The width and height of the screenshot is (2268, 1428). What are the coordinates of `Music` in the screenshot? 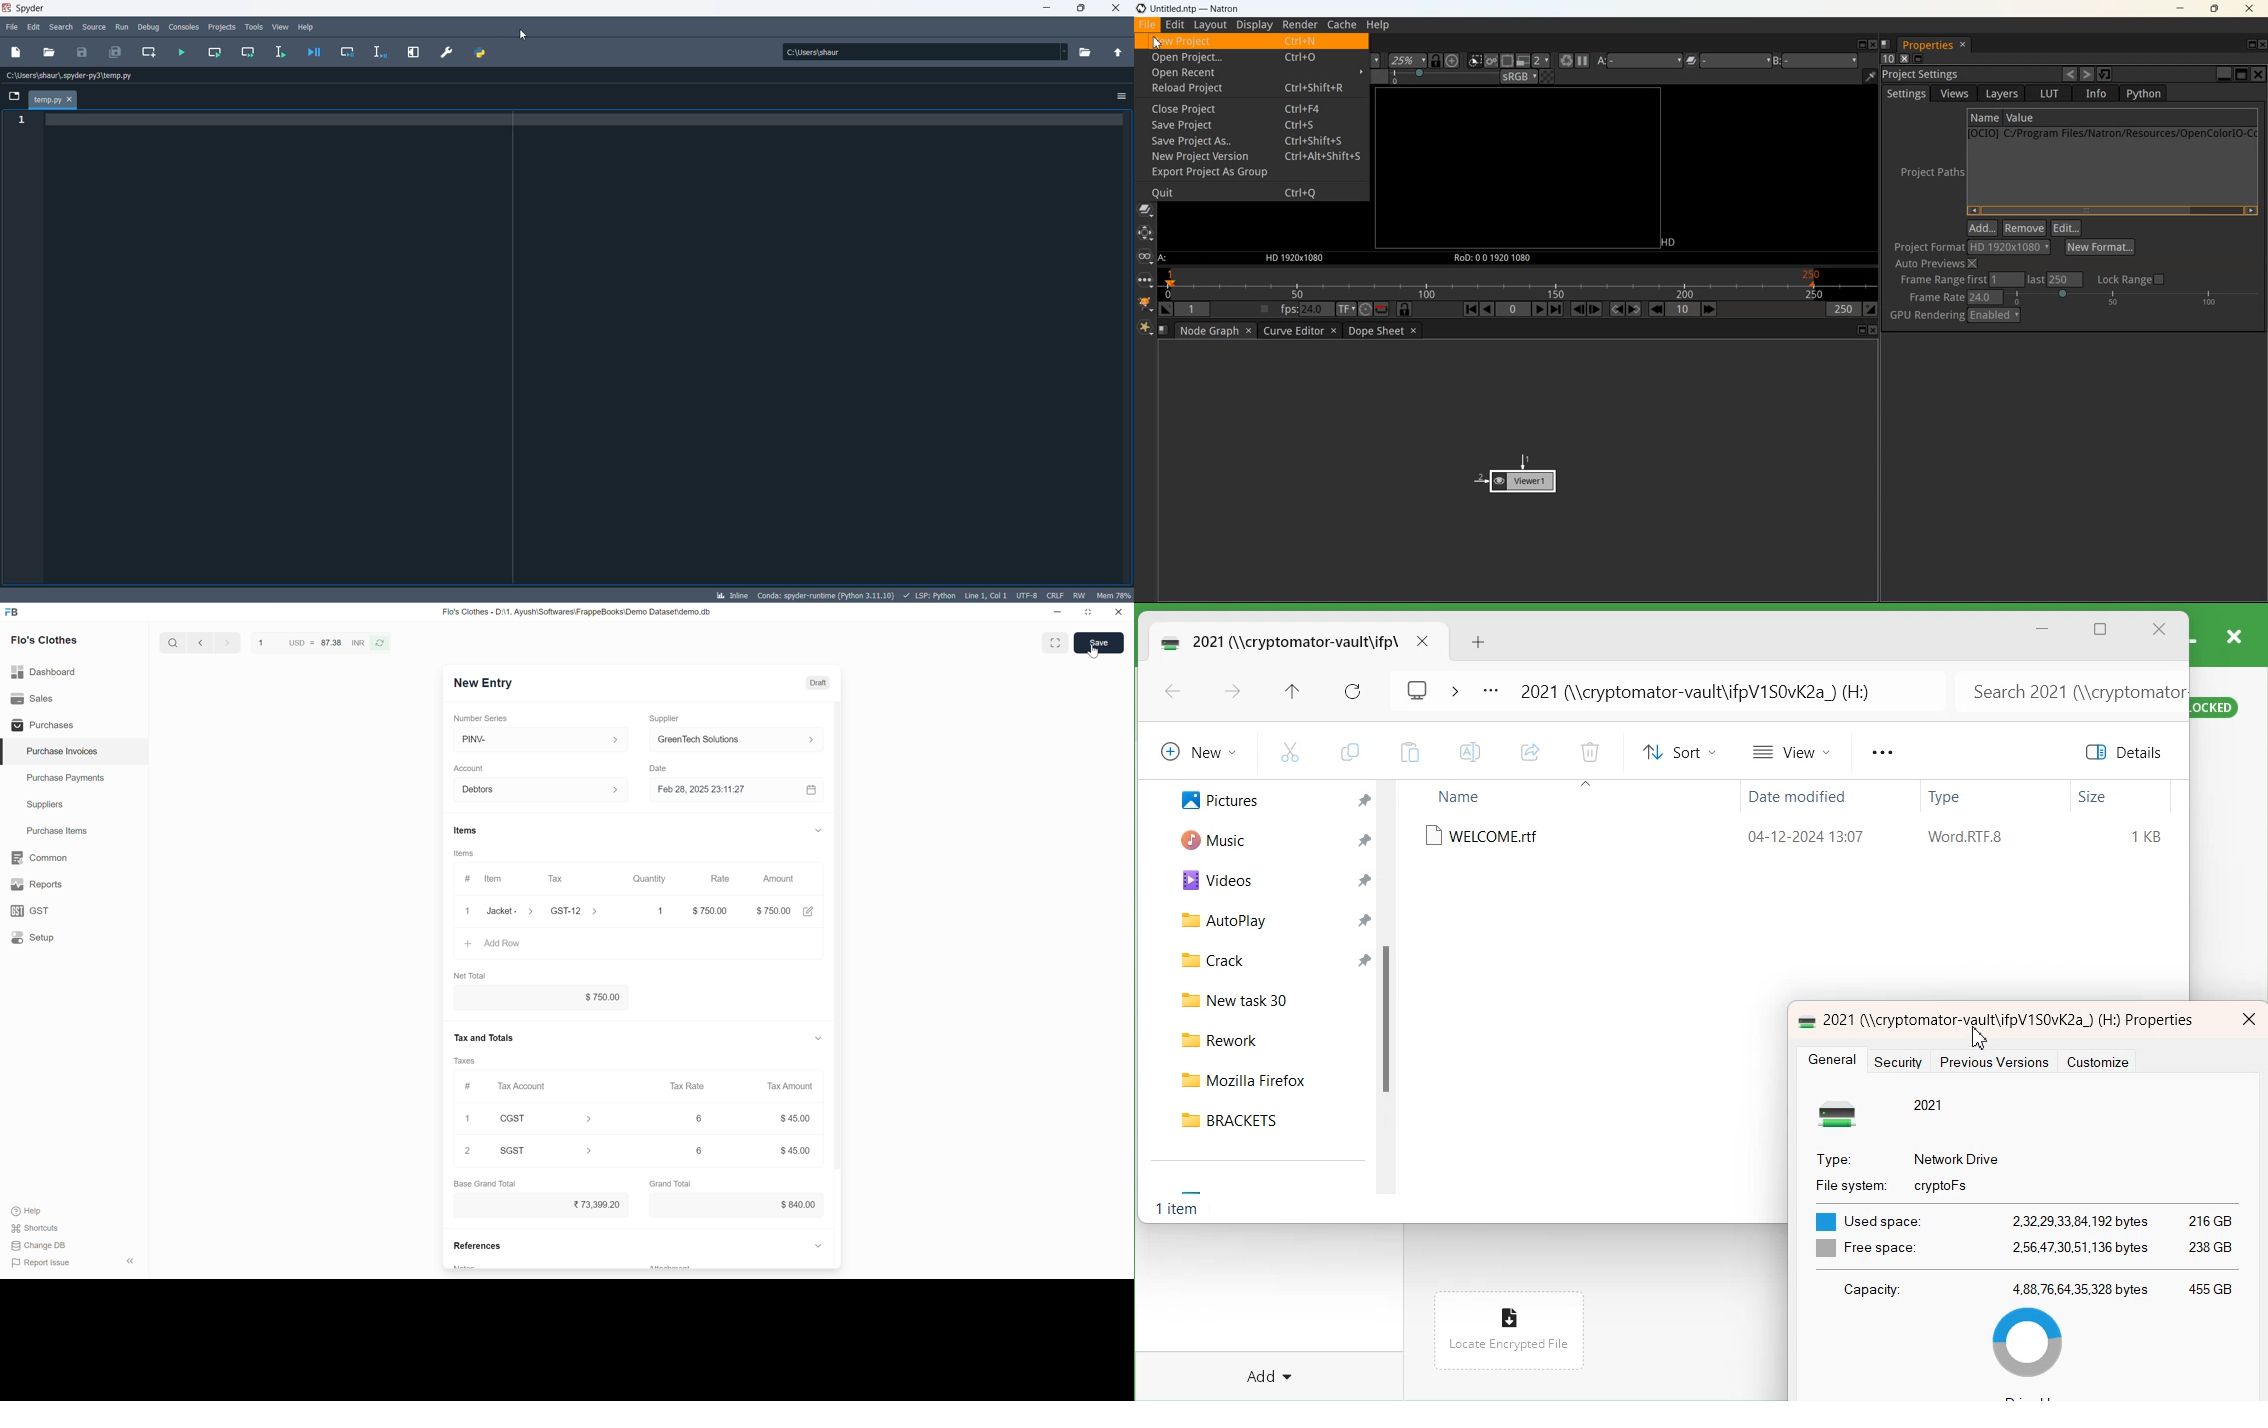 It's located at (1206, 838).